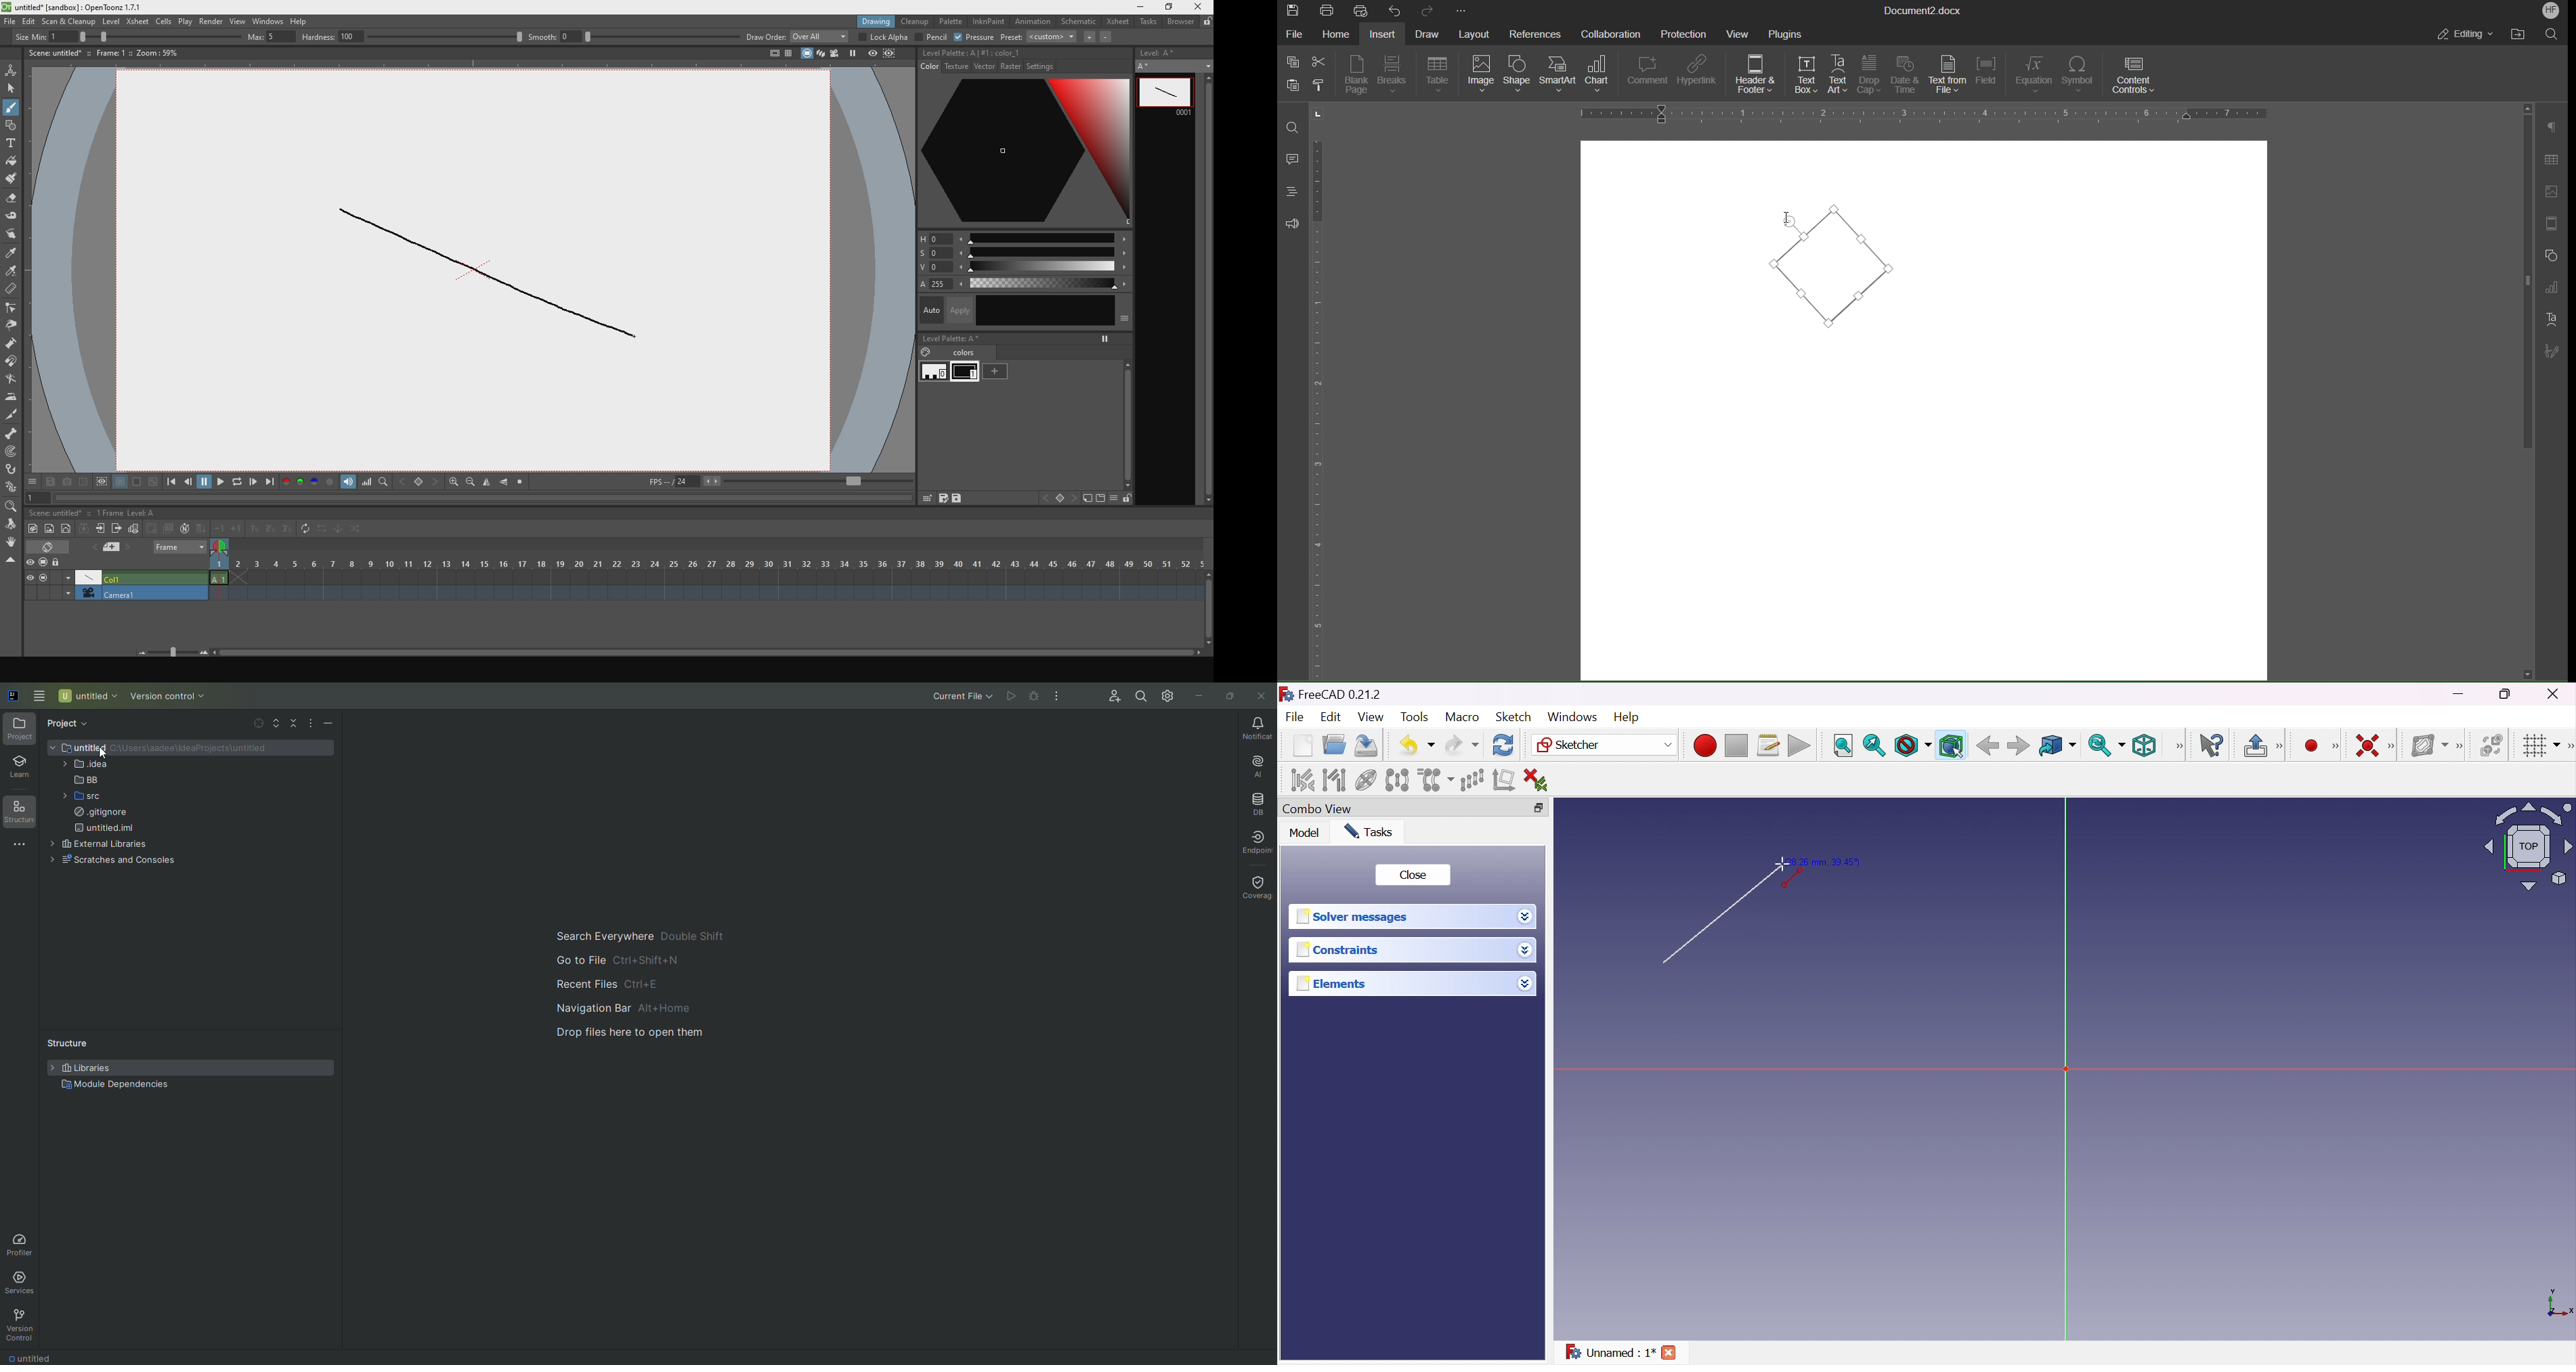 This screenshot has width=2576, height=1372. I want to click on File, so click(1295, 718).